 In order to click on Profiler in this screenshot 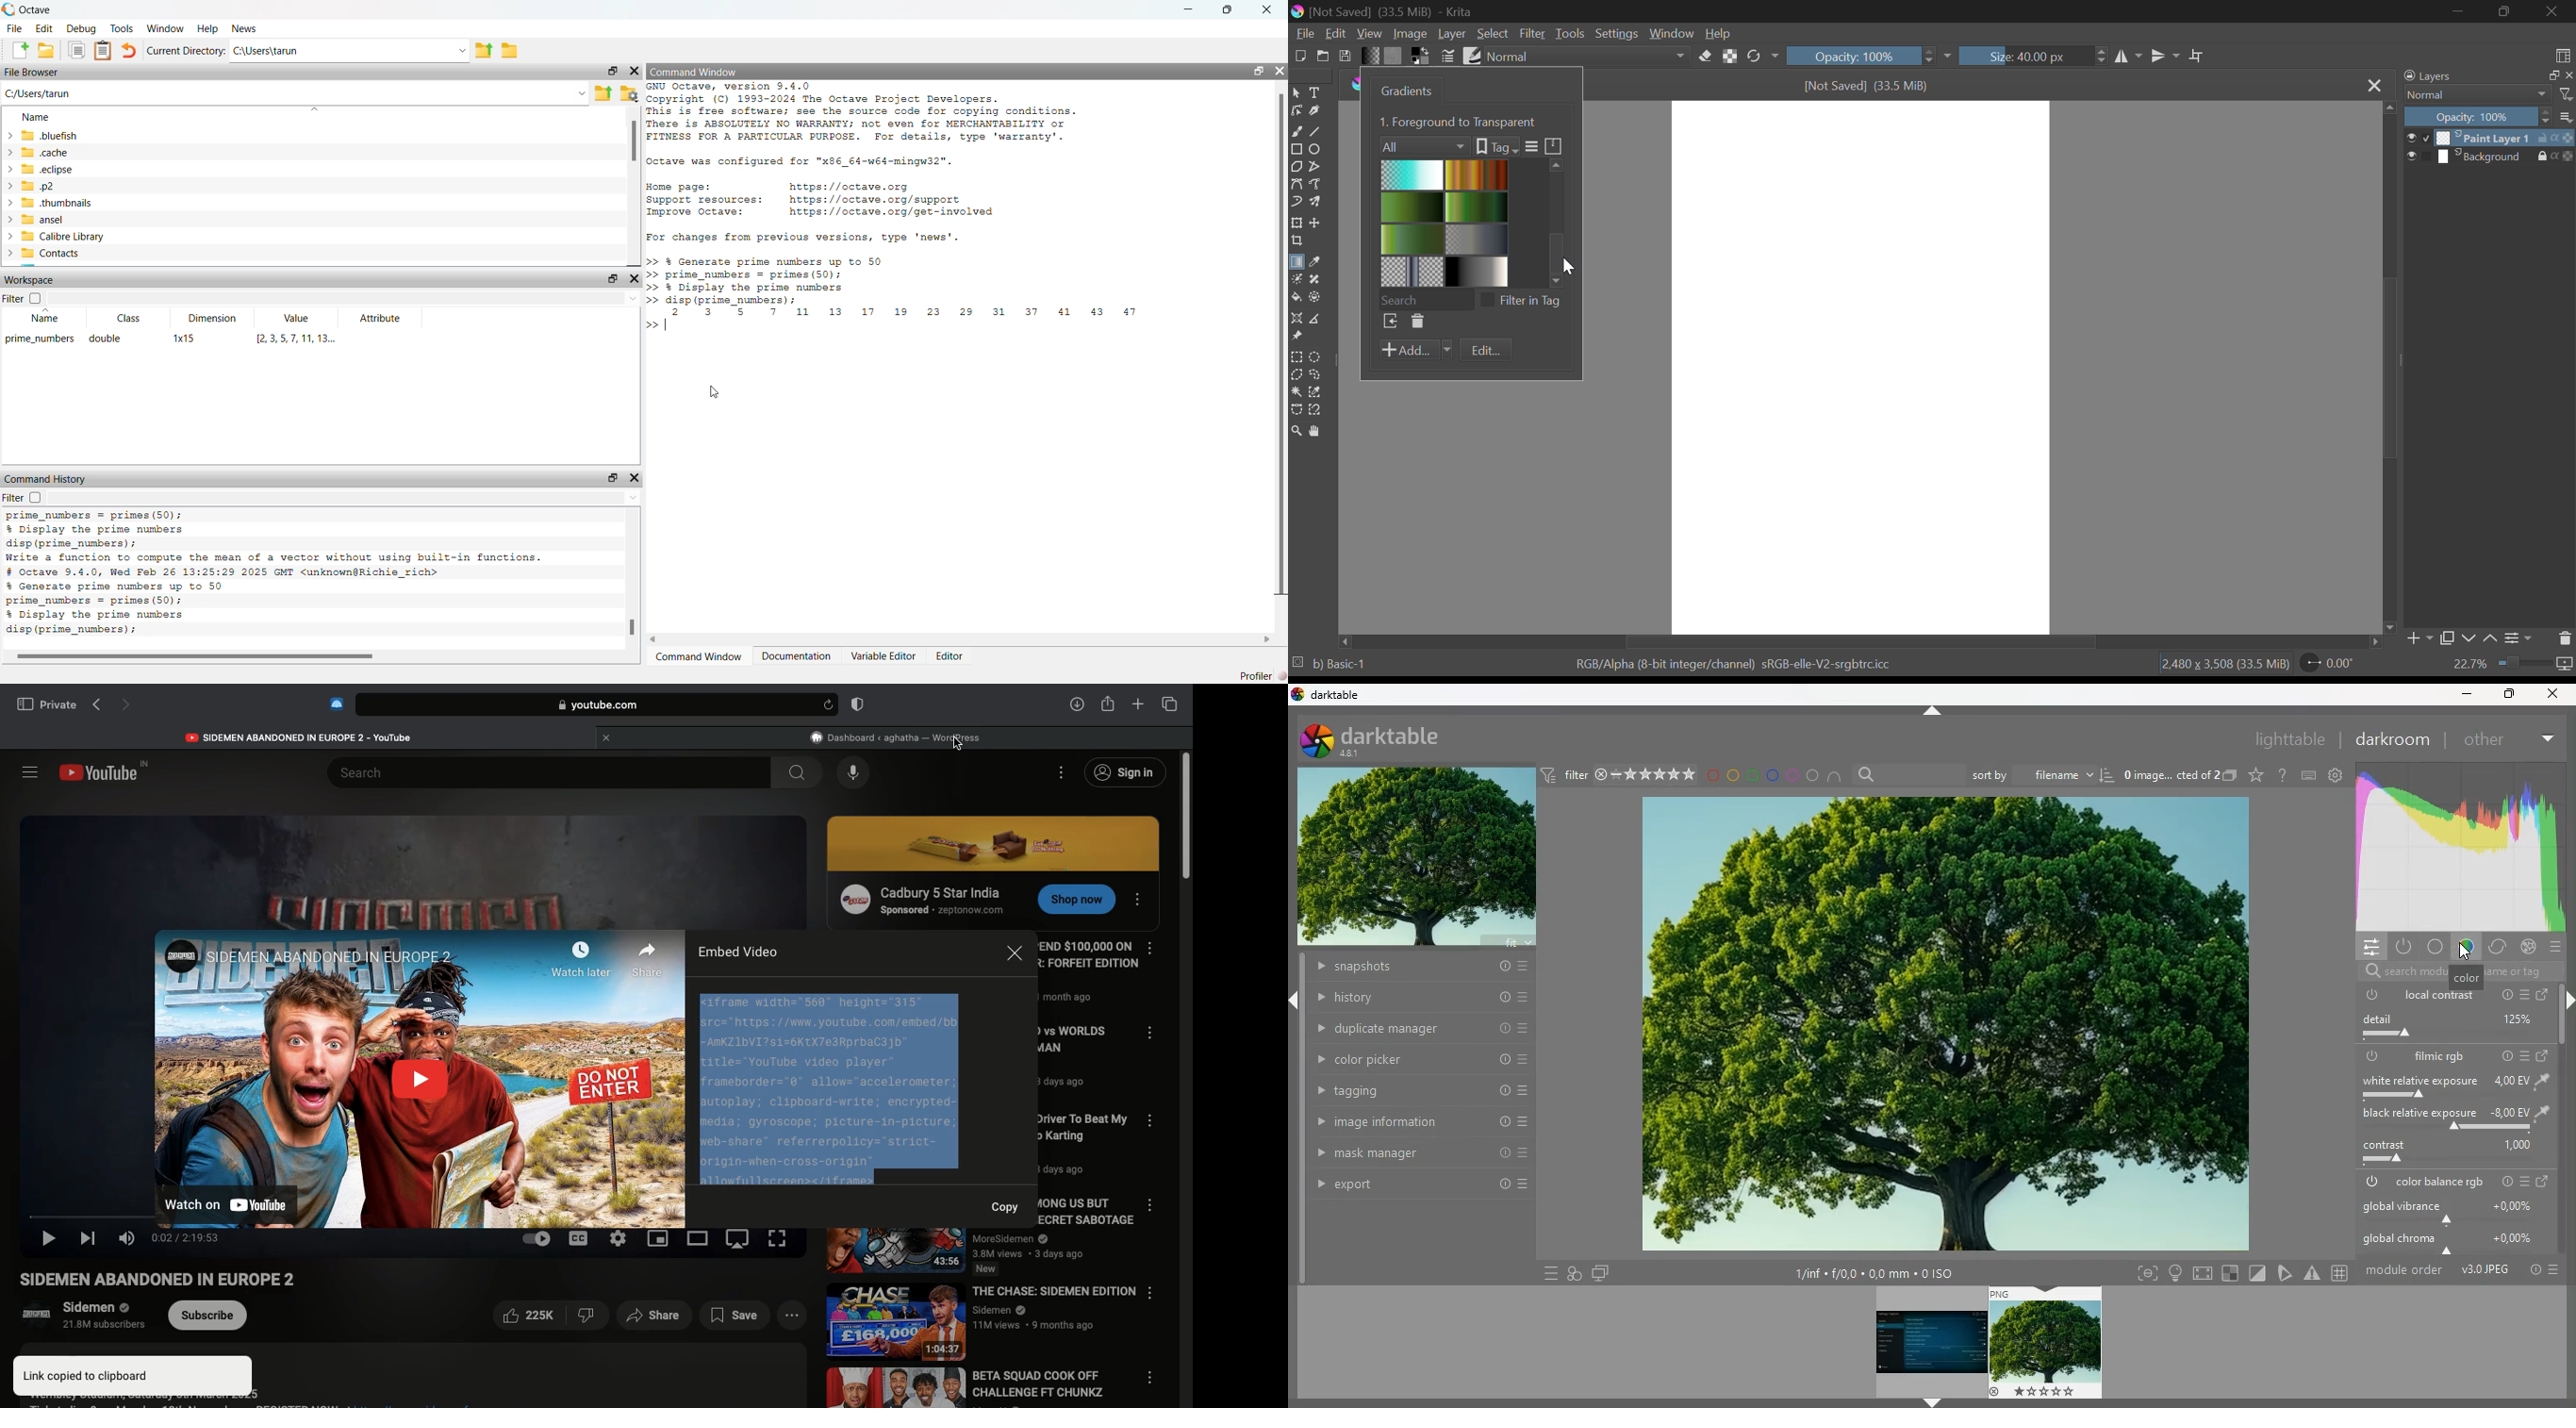, I will do `click(1263, 676)`.